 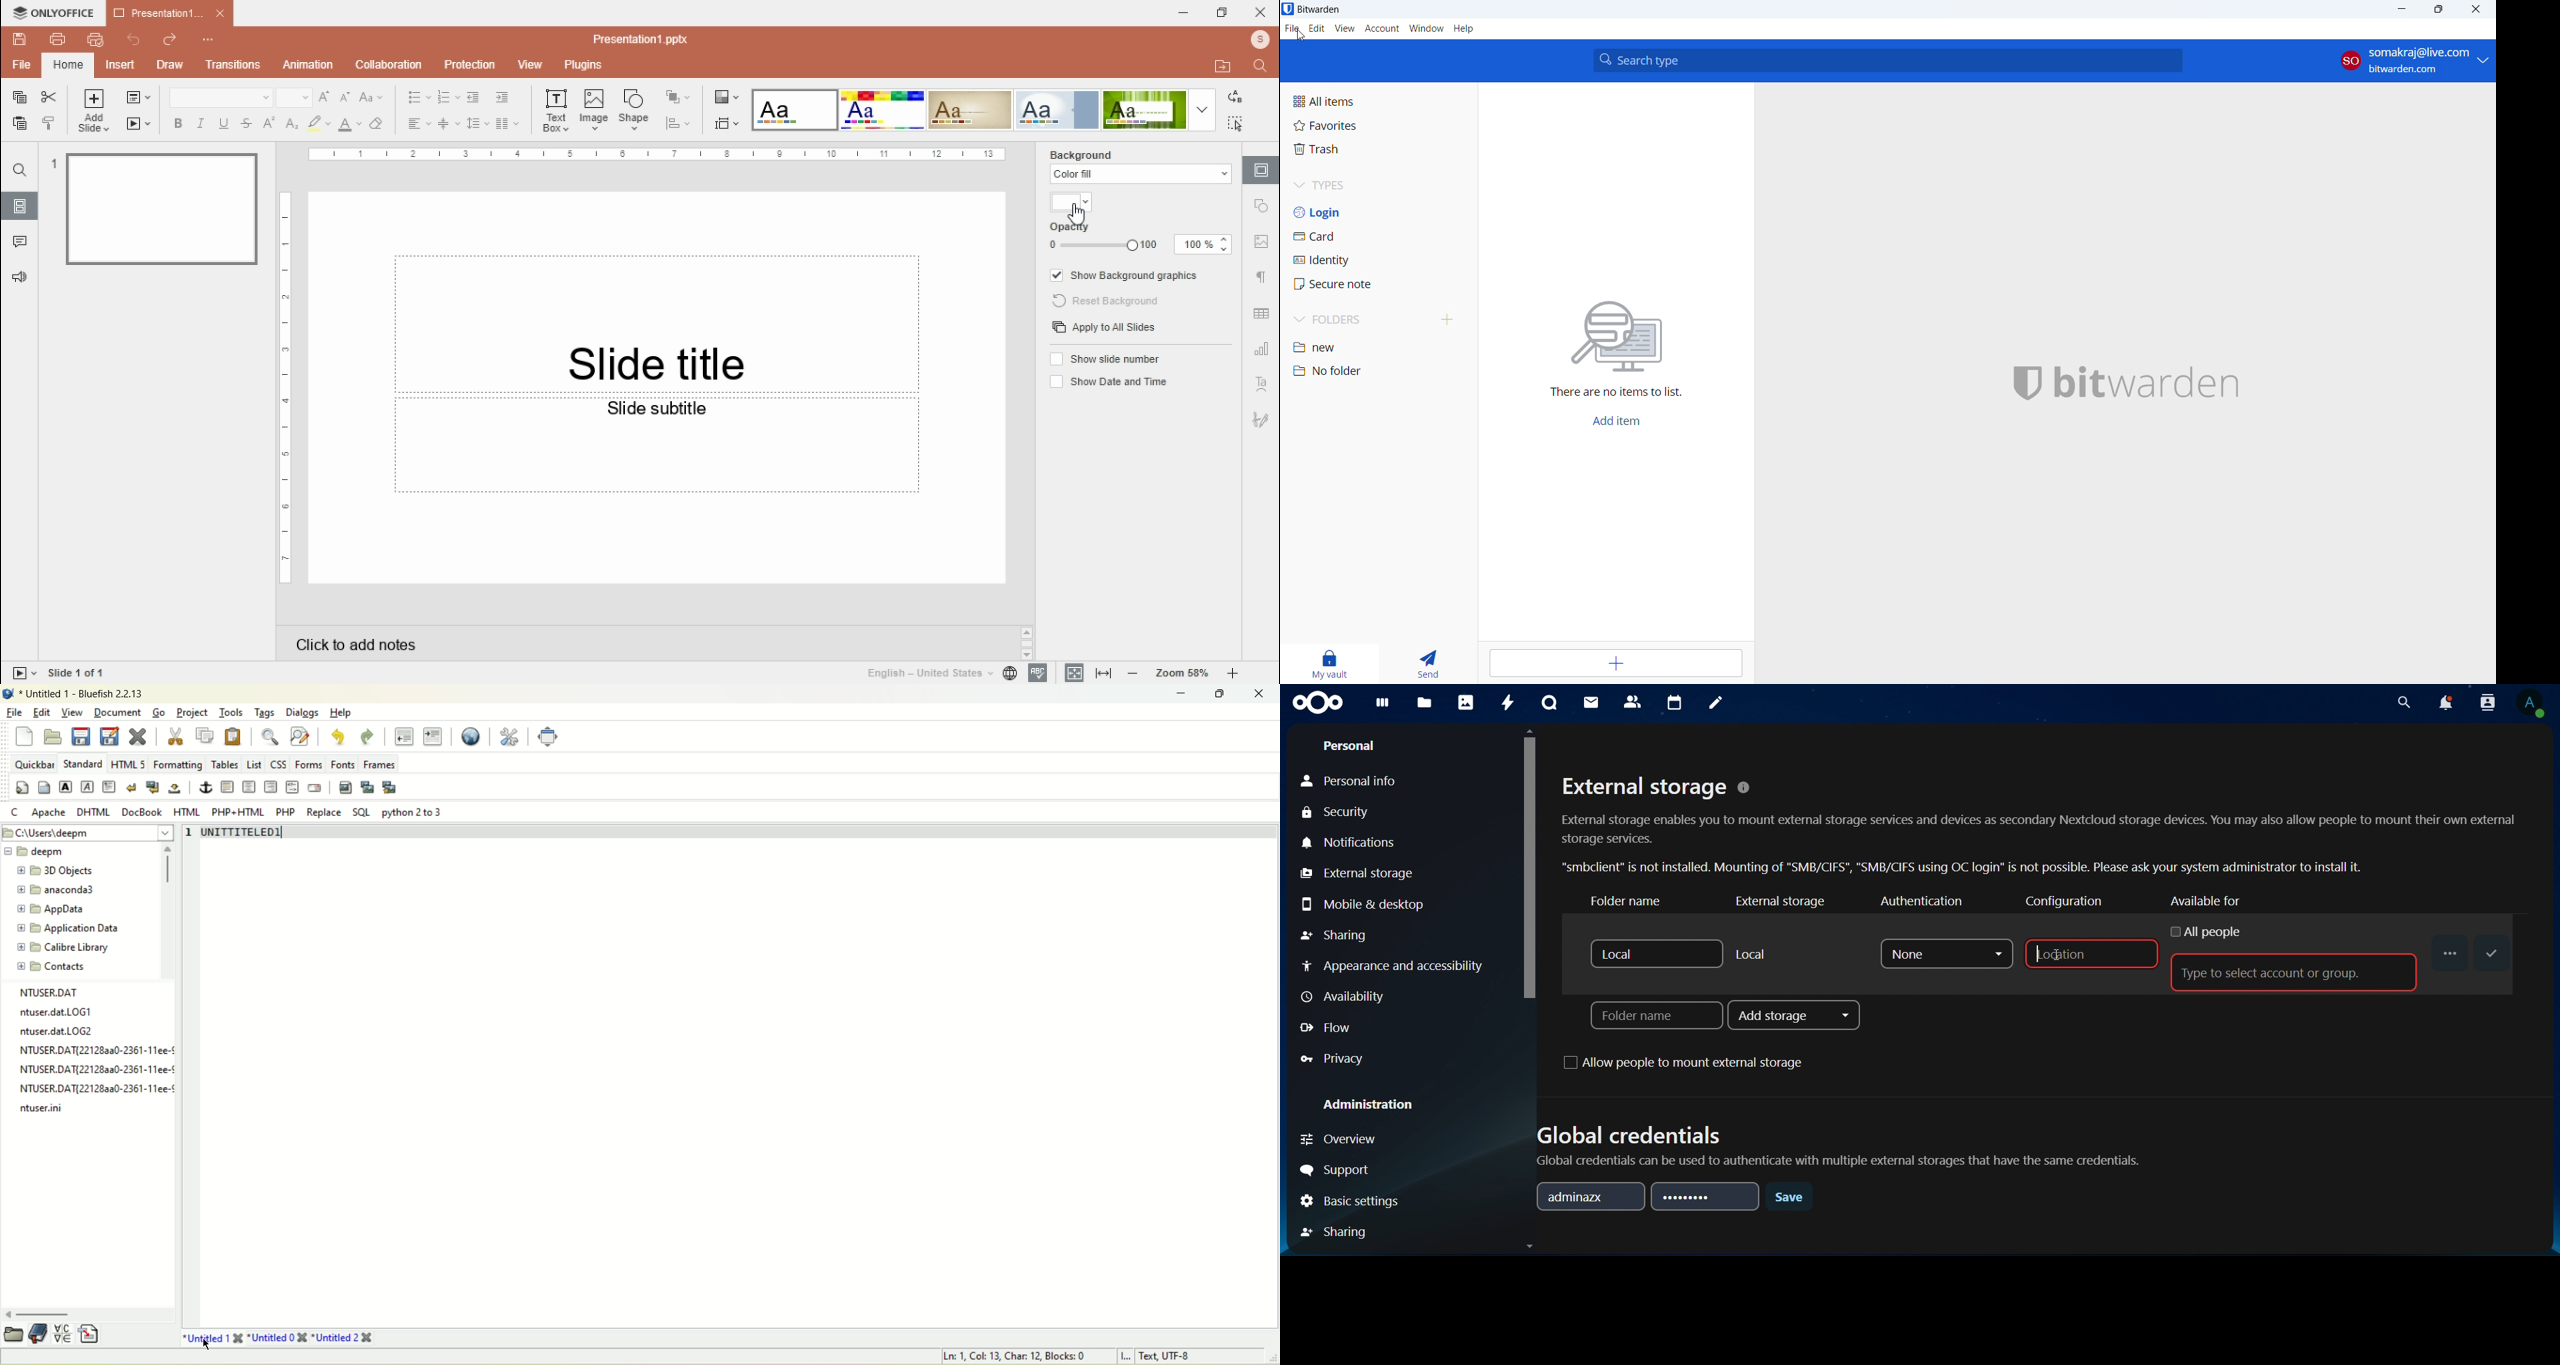 What do you see at coordinates (58, 39) in the screenshot?
I see `print file` at bounding box center [58, 39].